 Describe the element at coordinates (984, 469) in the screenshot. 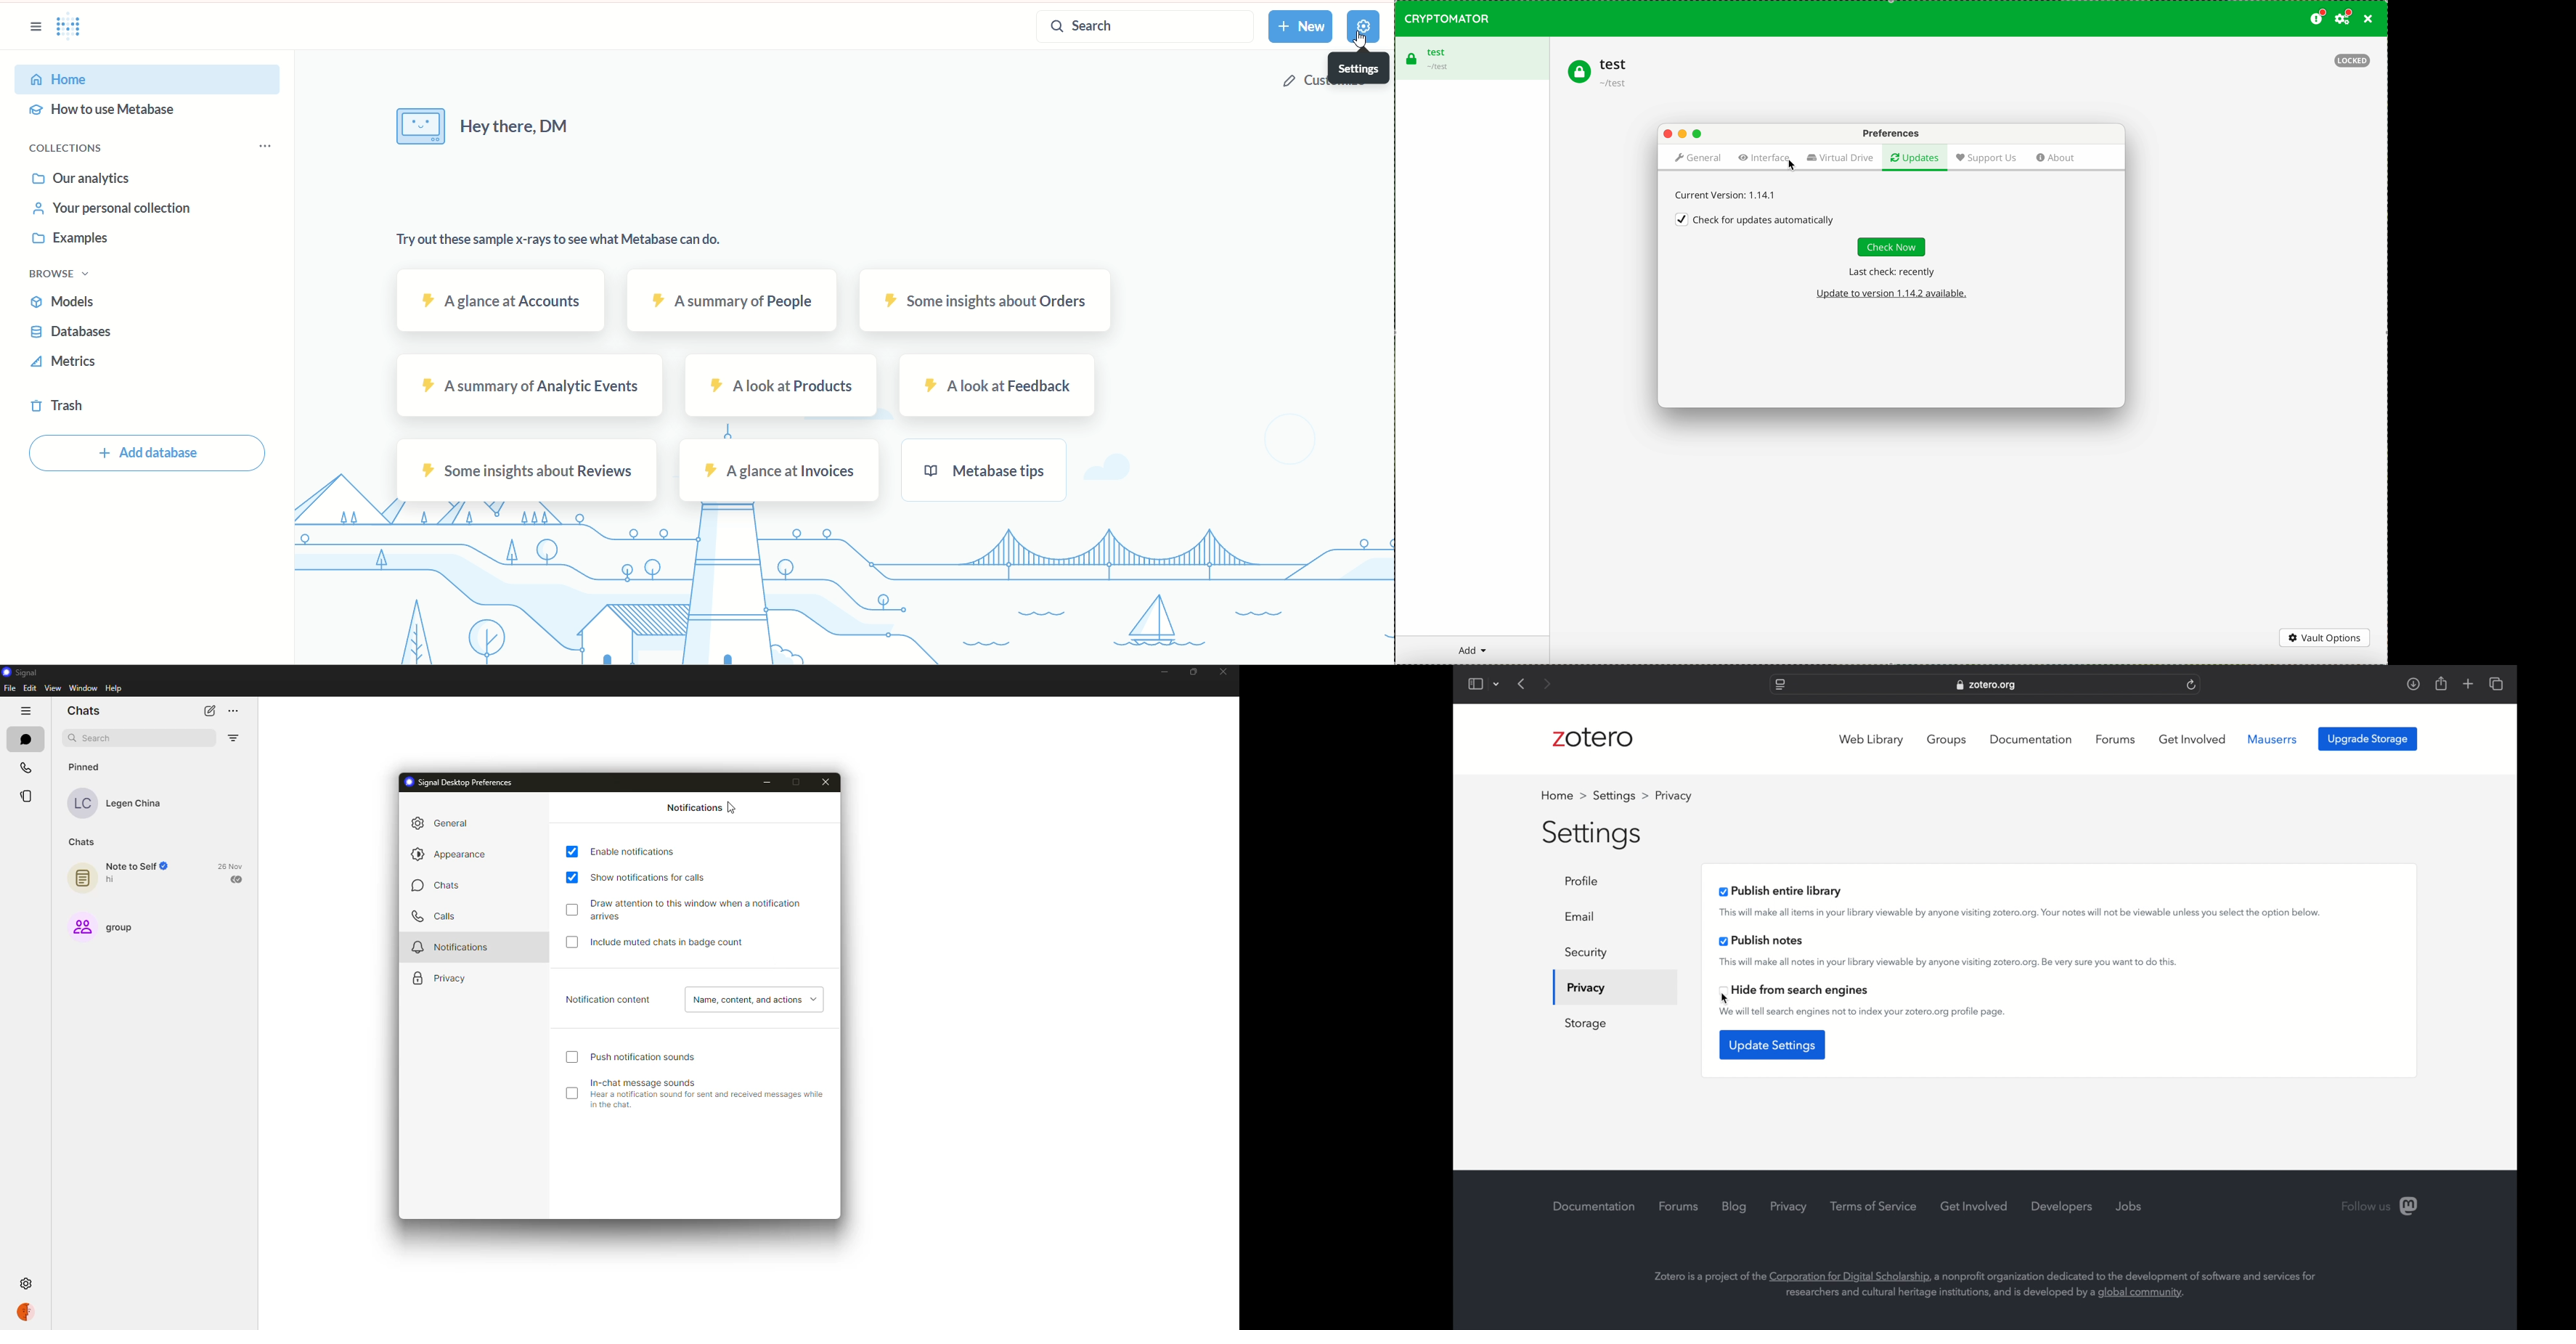

I see `metabase` at that location.